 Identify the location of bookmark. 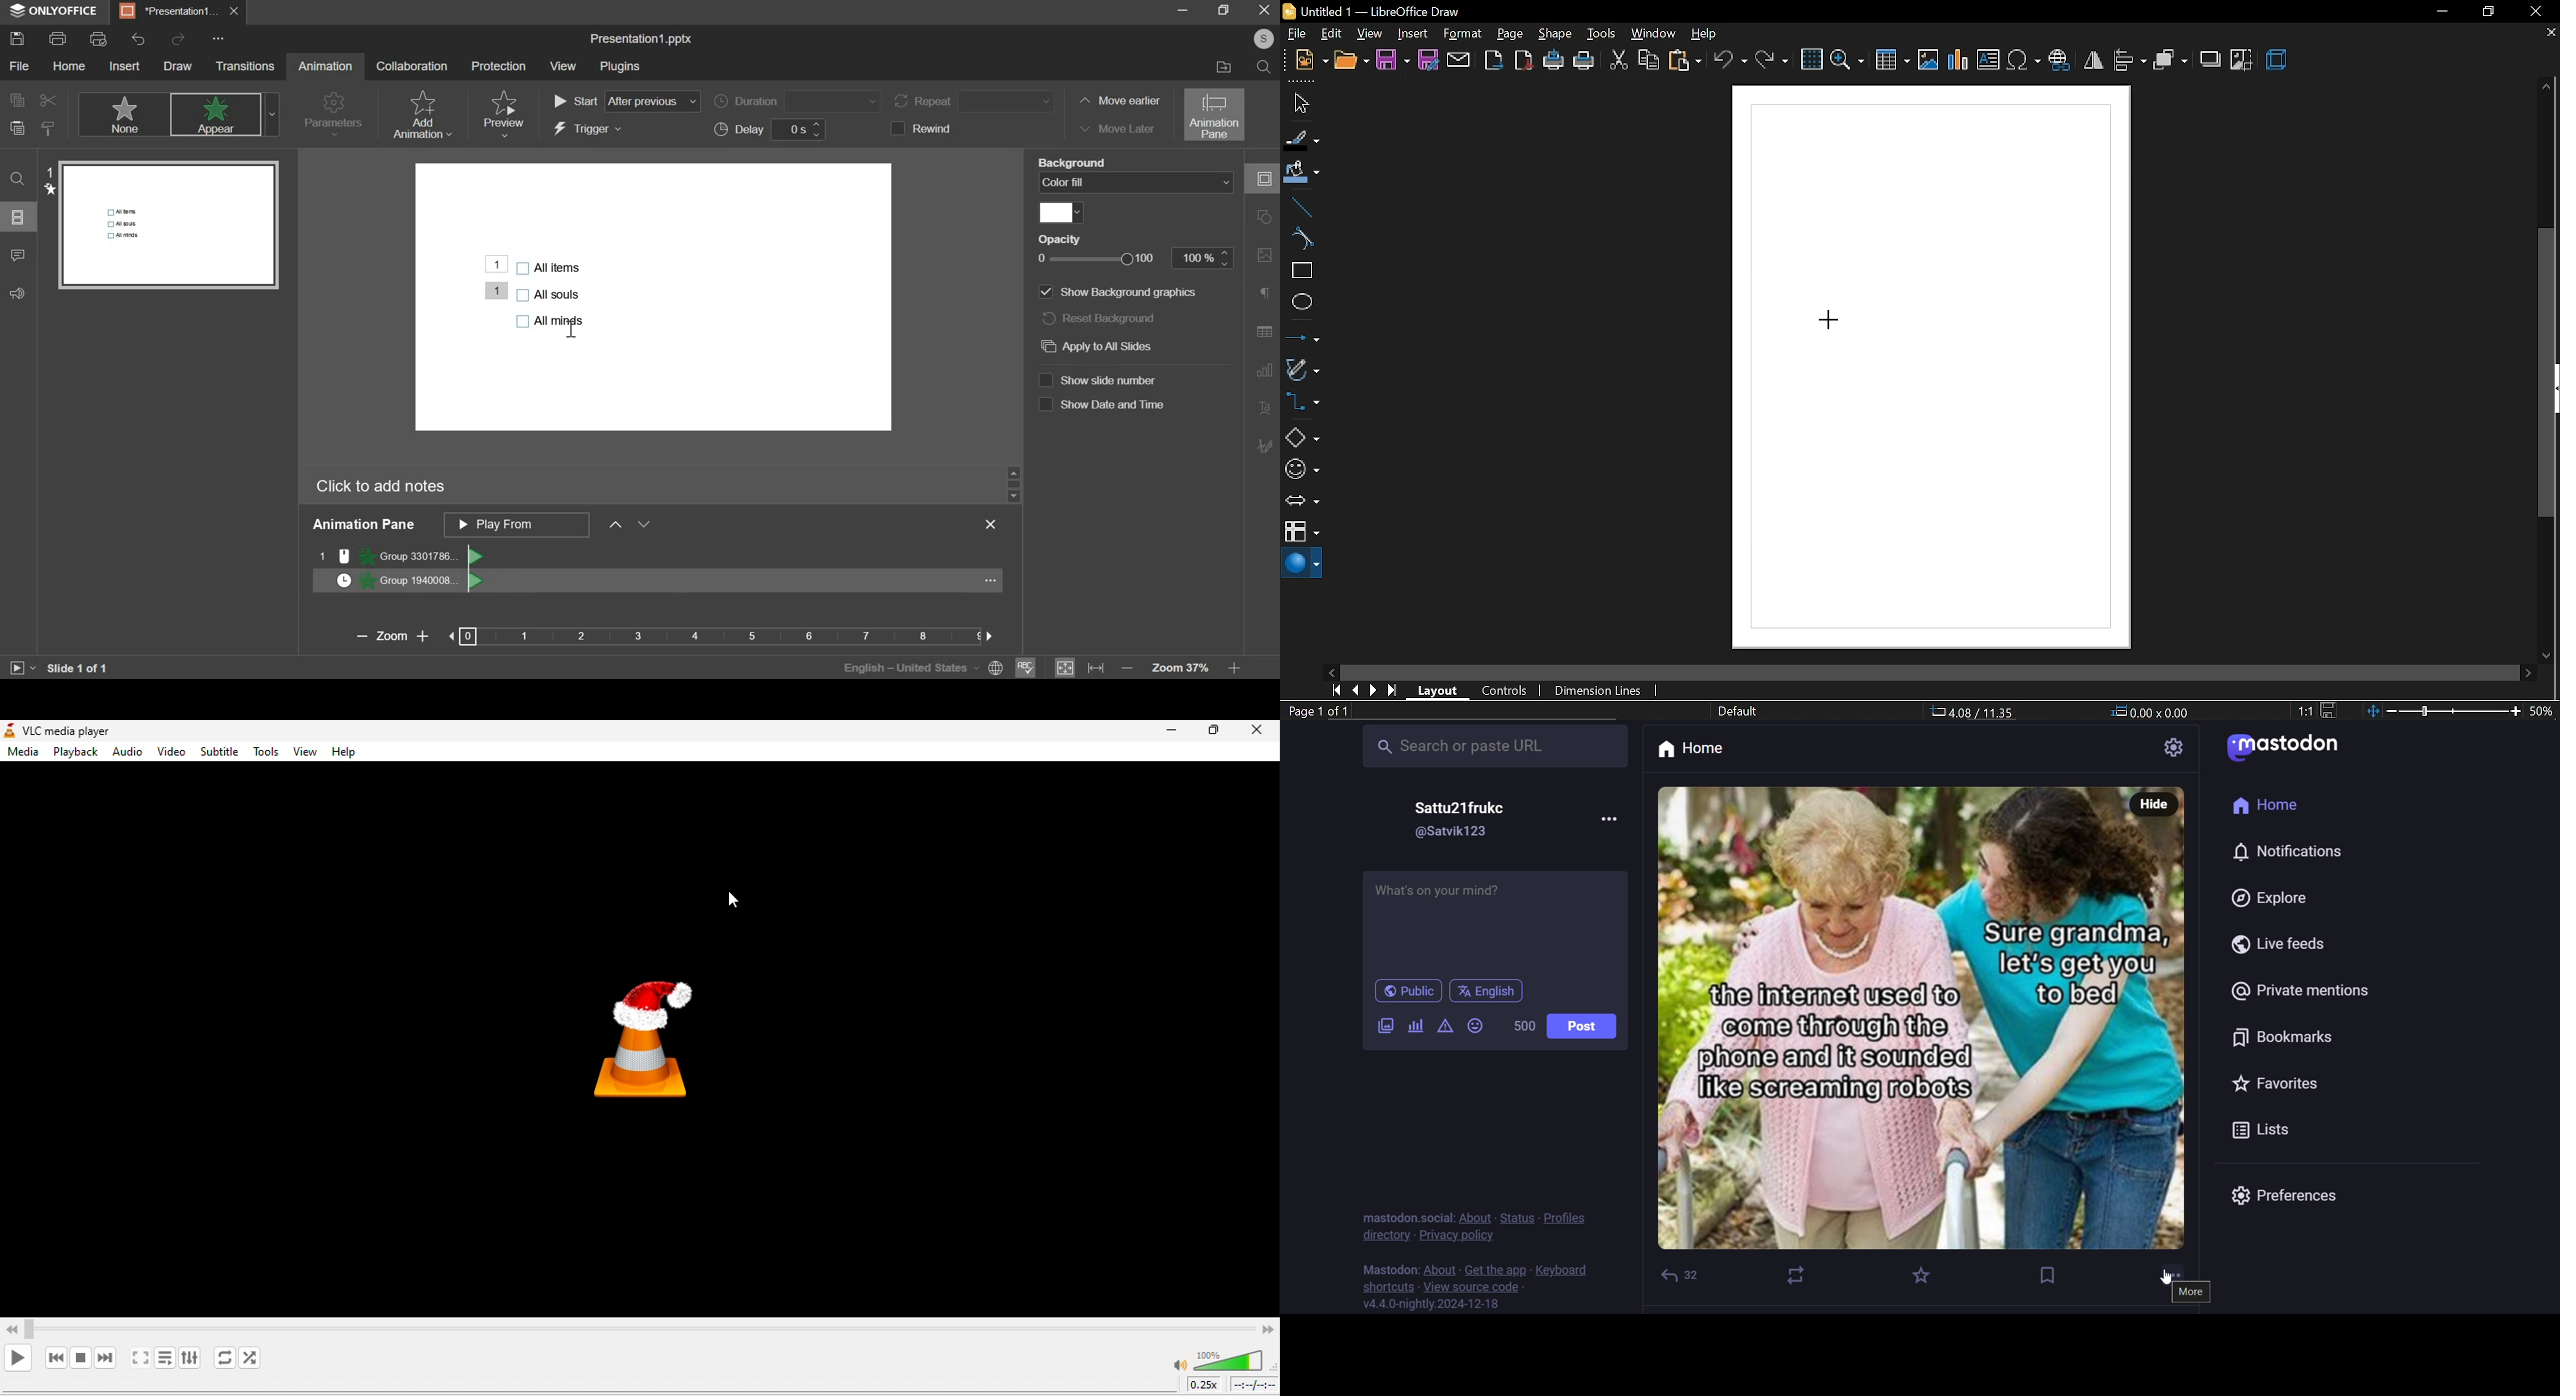
(2050, 1274).